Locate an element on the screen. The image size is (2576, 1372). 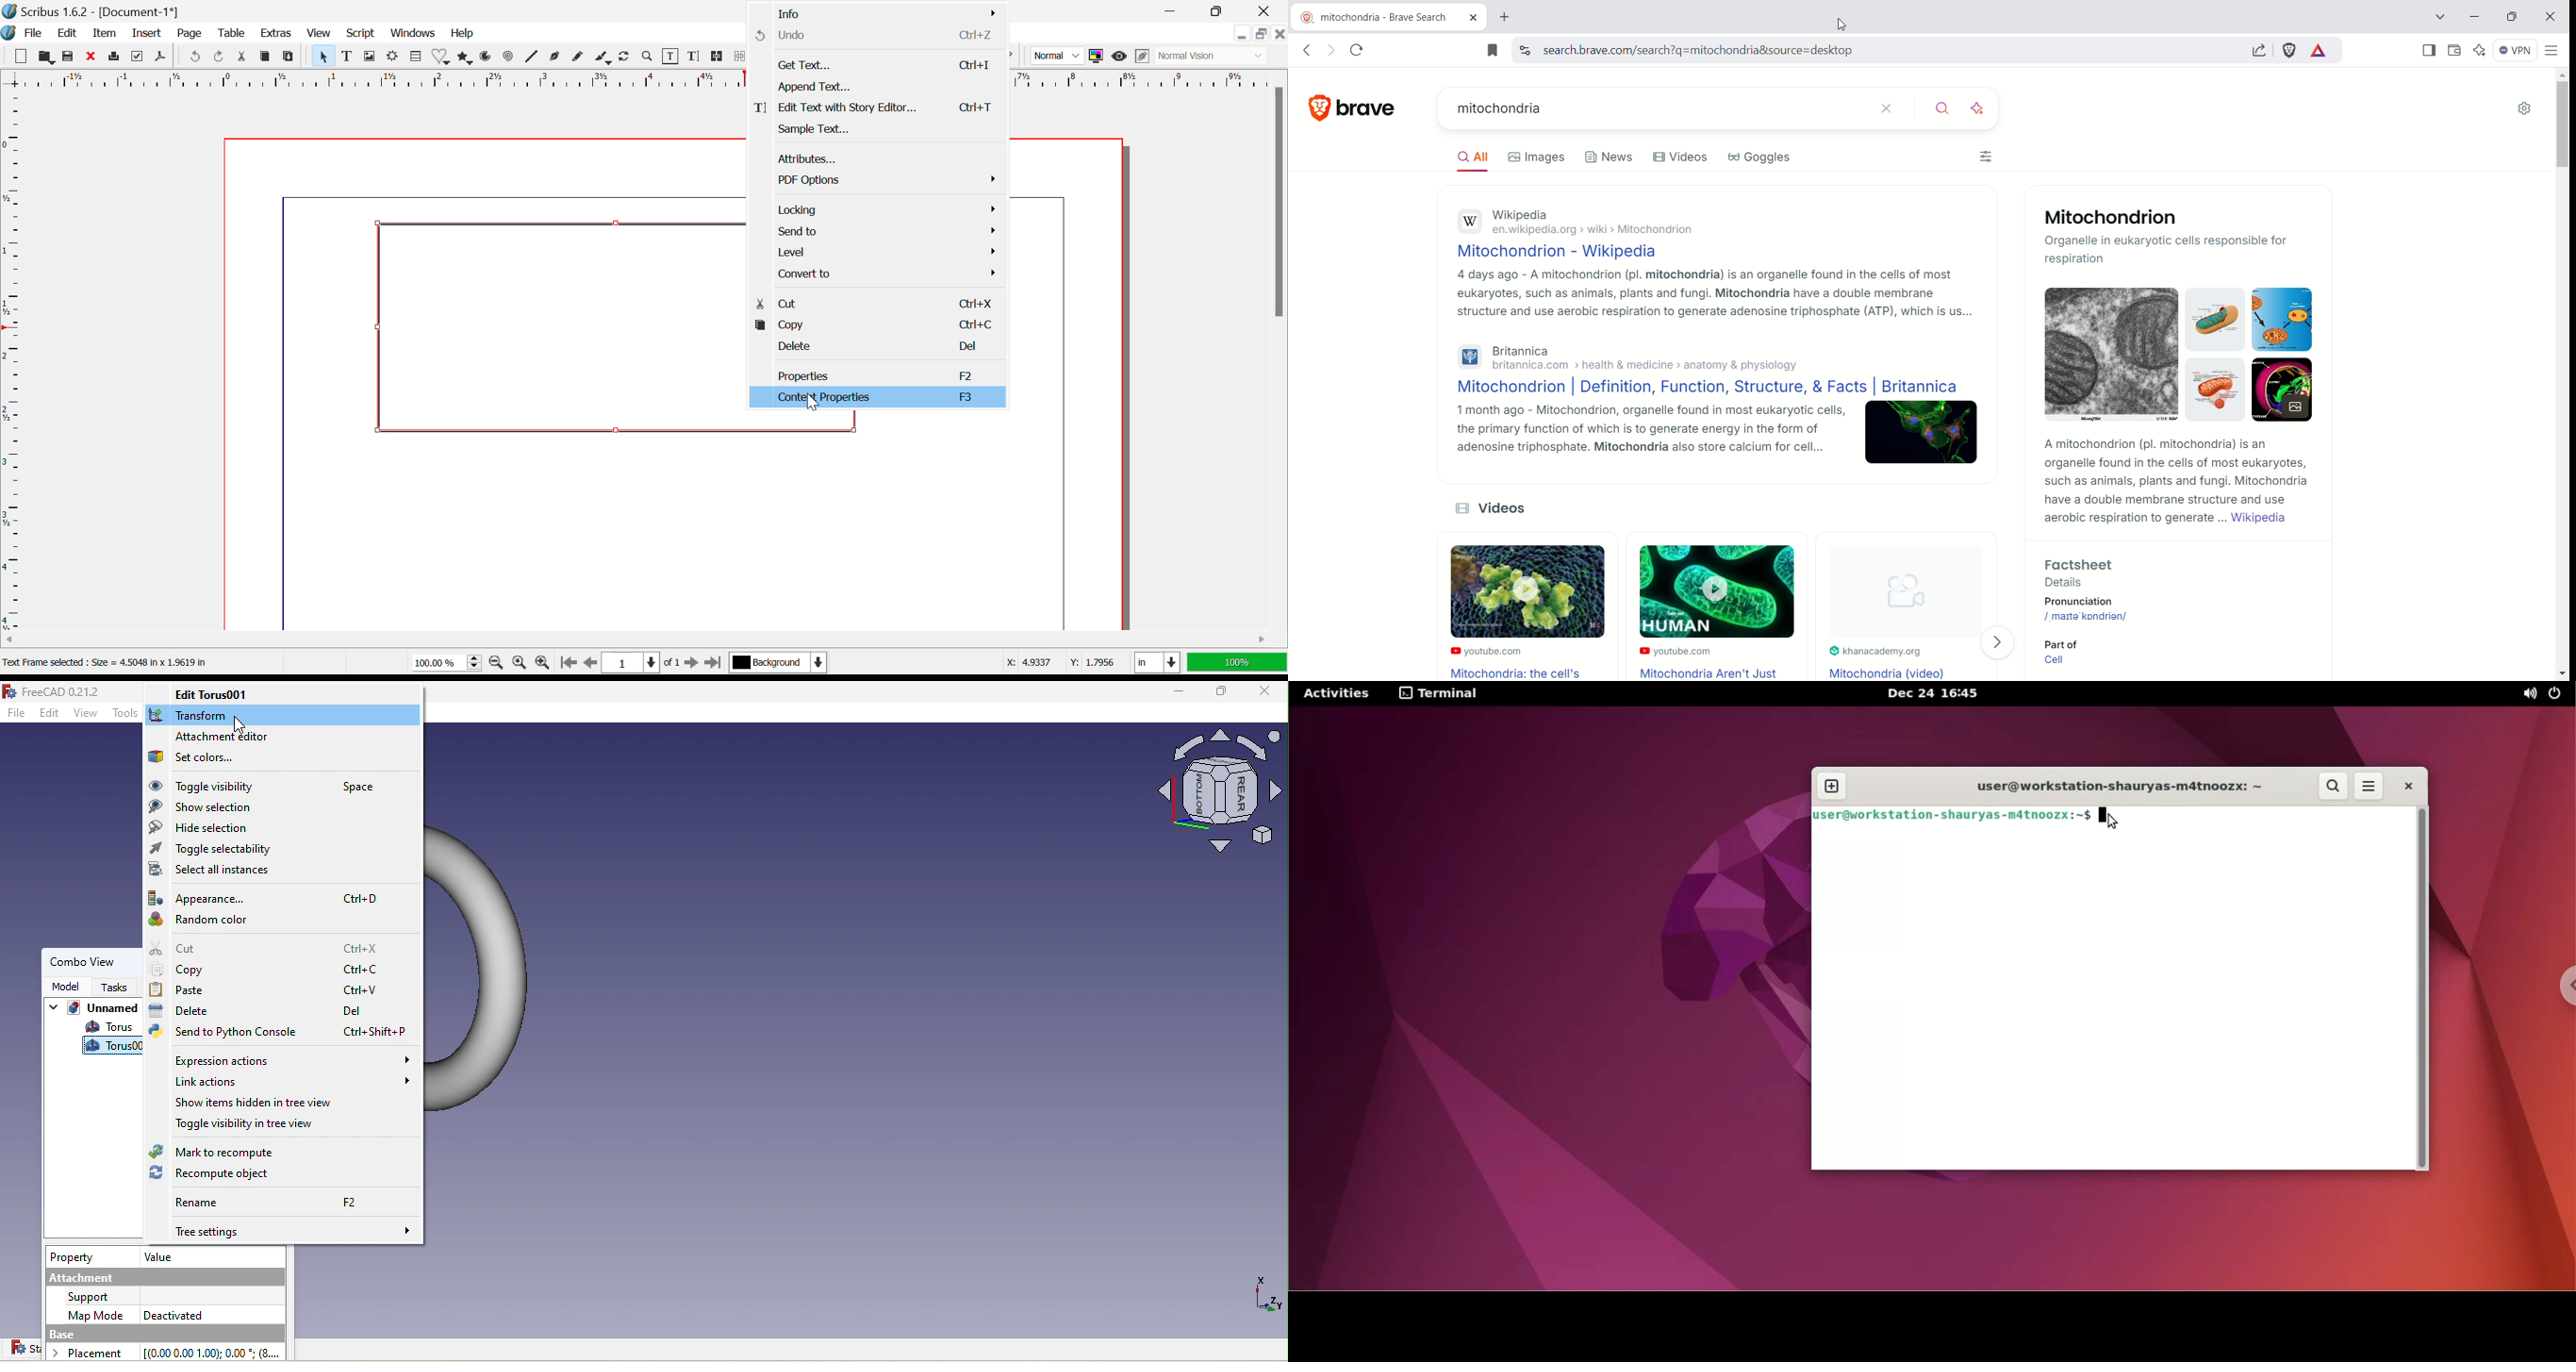
Edit Content in Frames is located at coordinates (673, 56).